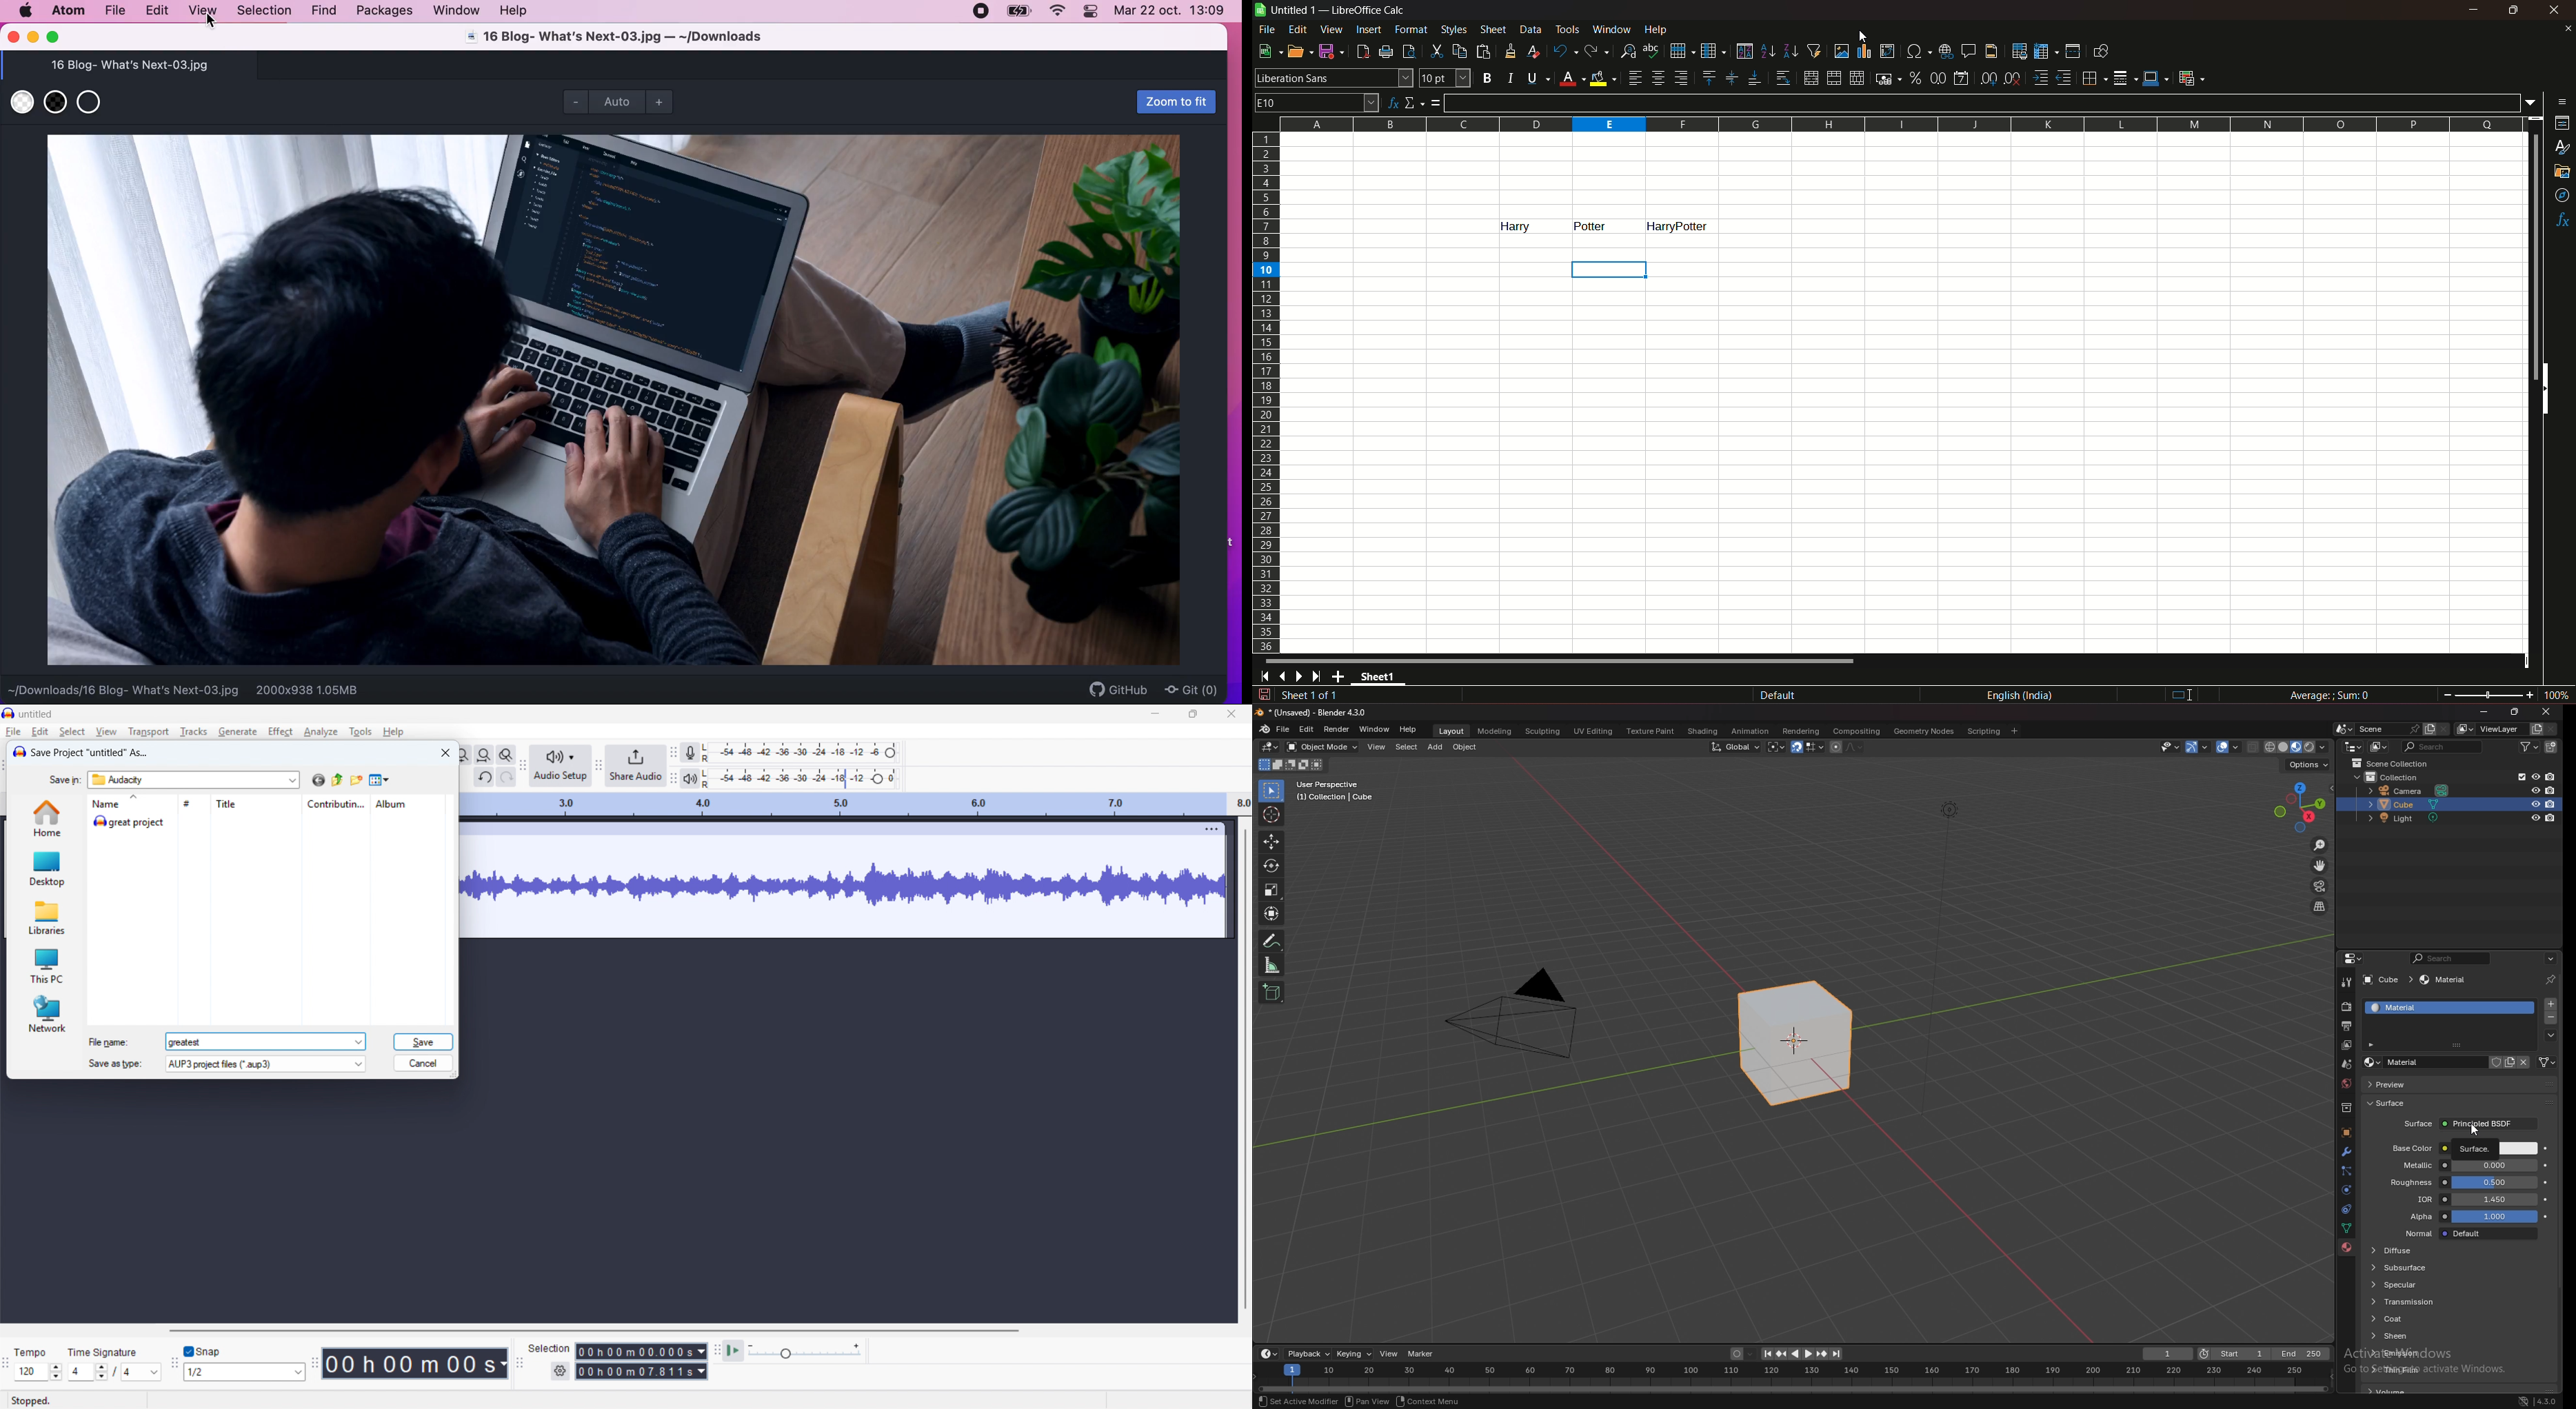  Describe the element at coordinates (593, 1331) in the screenshot. I see `horizontal scrollbar` at that location.